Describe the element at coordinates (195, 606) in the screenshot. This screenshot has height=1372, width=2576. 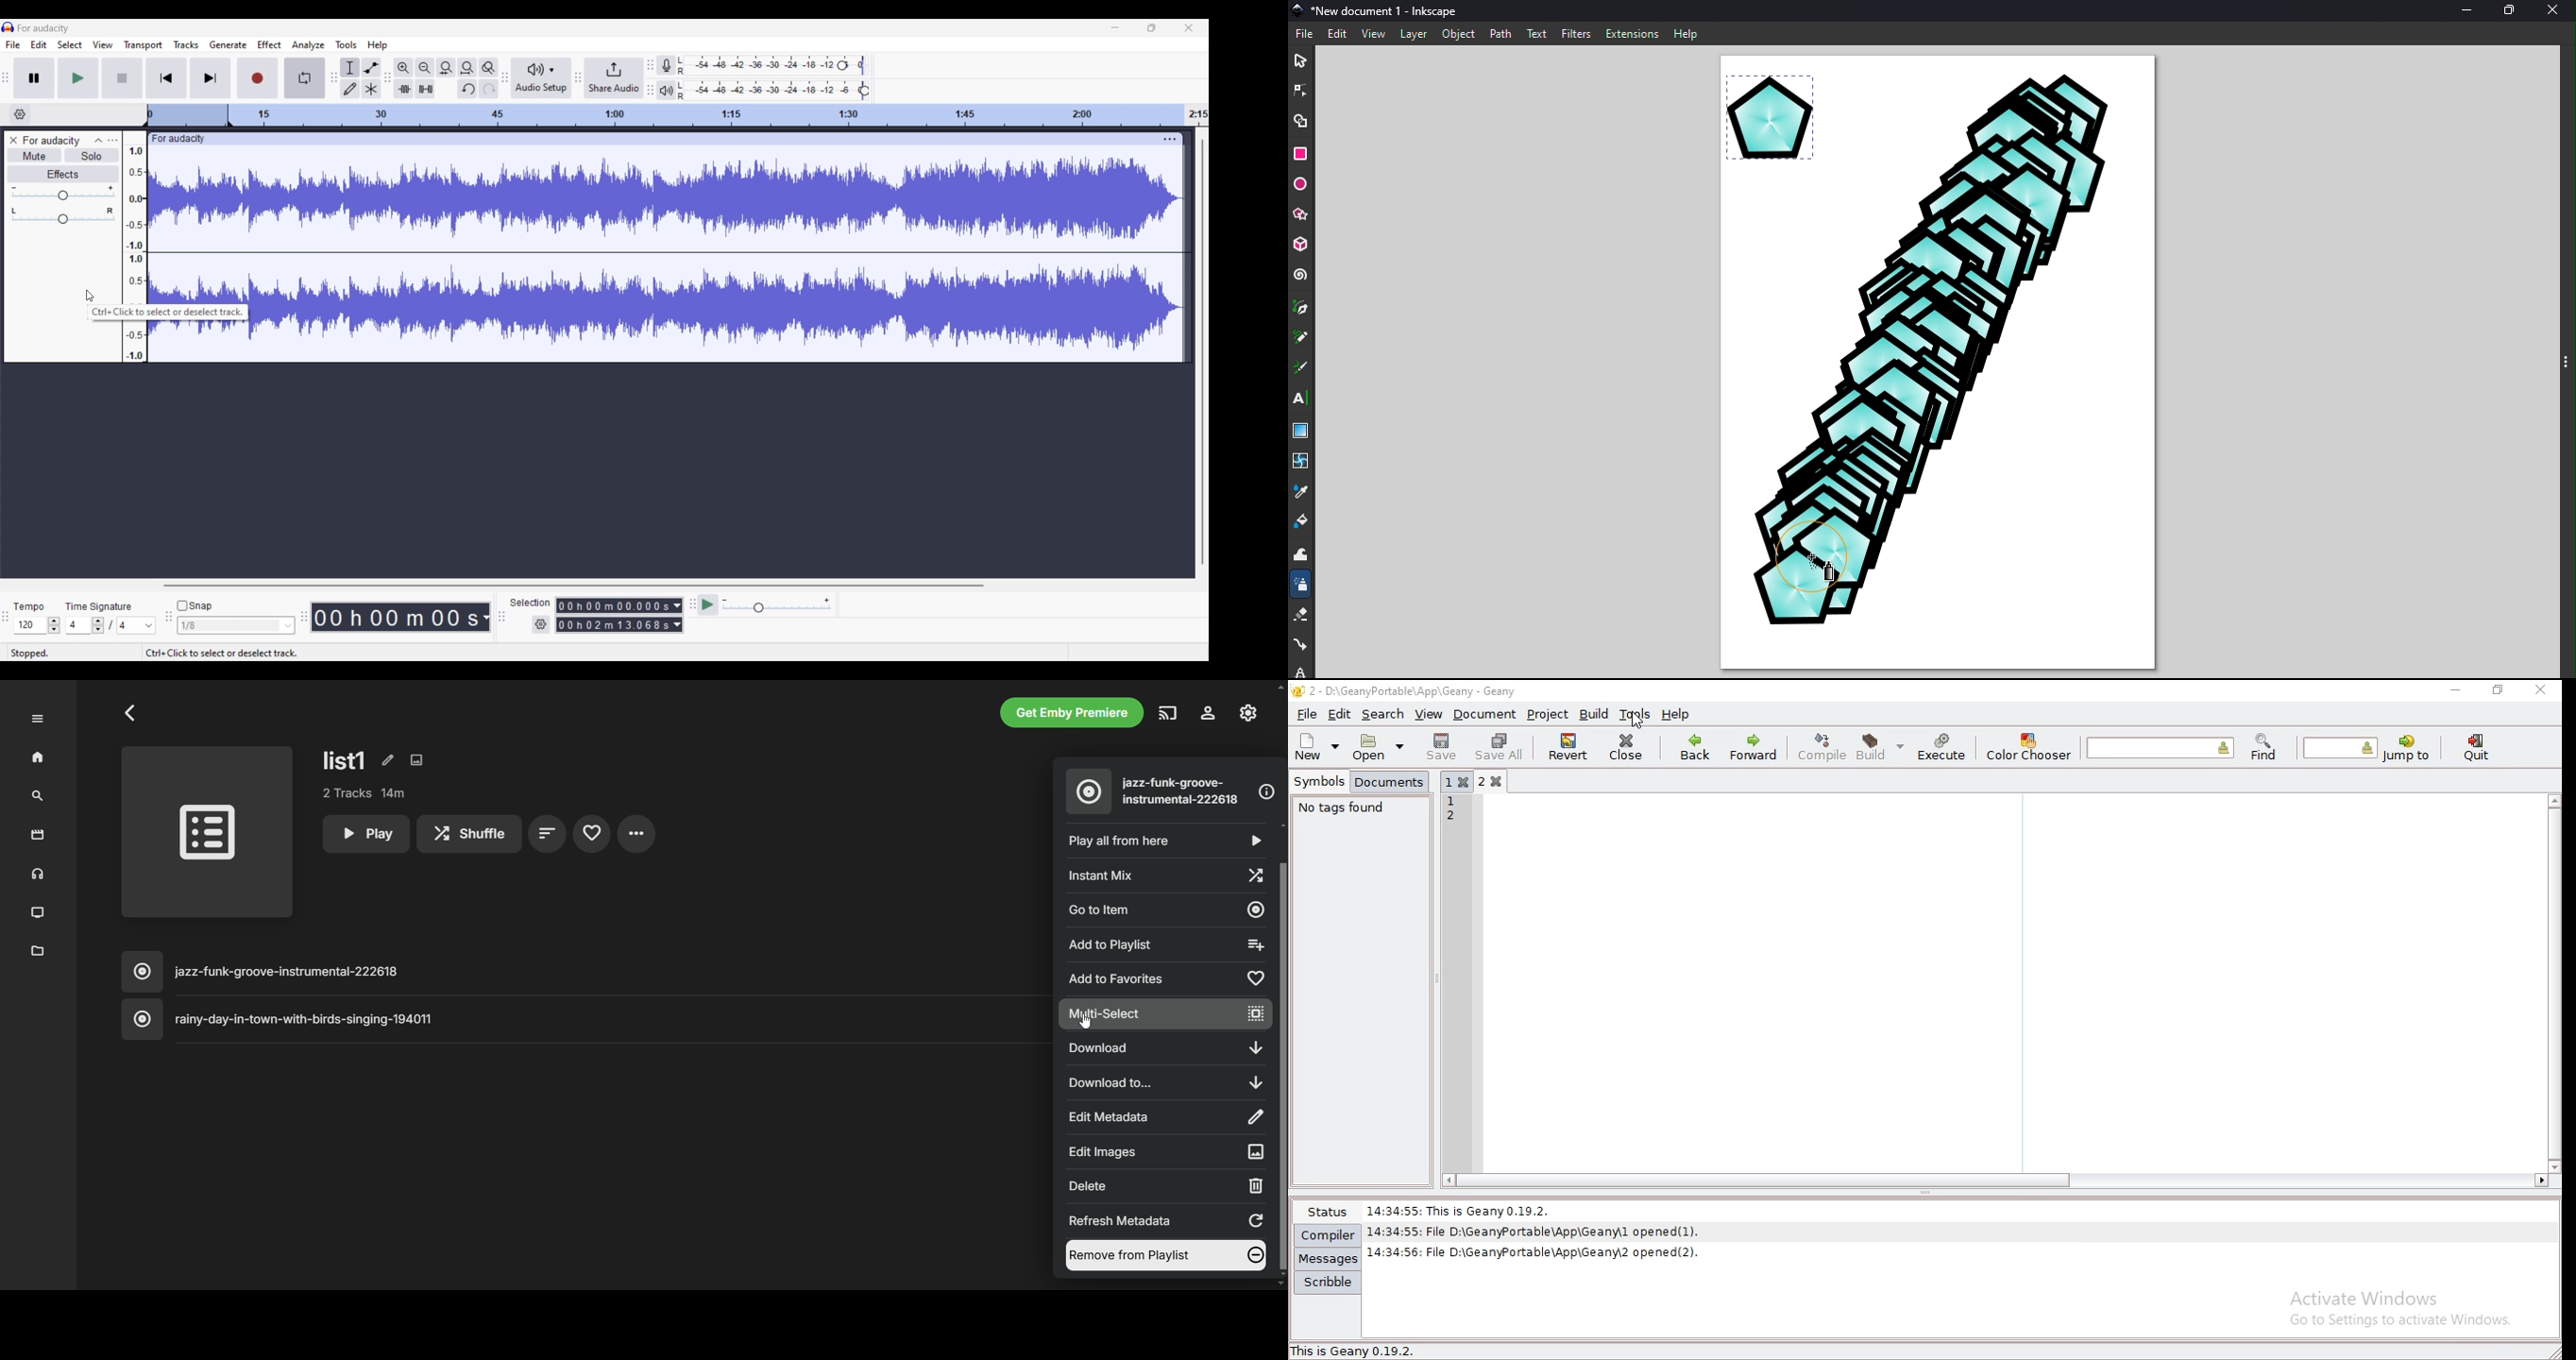
I see `Snap toggle` at that location.